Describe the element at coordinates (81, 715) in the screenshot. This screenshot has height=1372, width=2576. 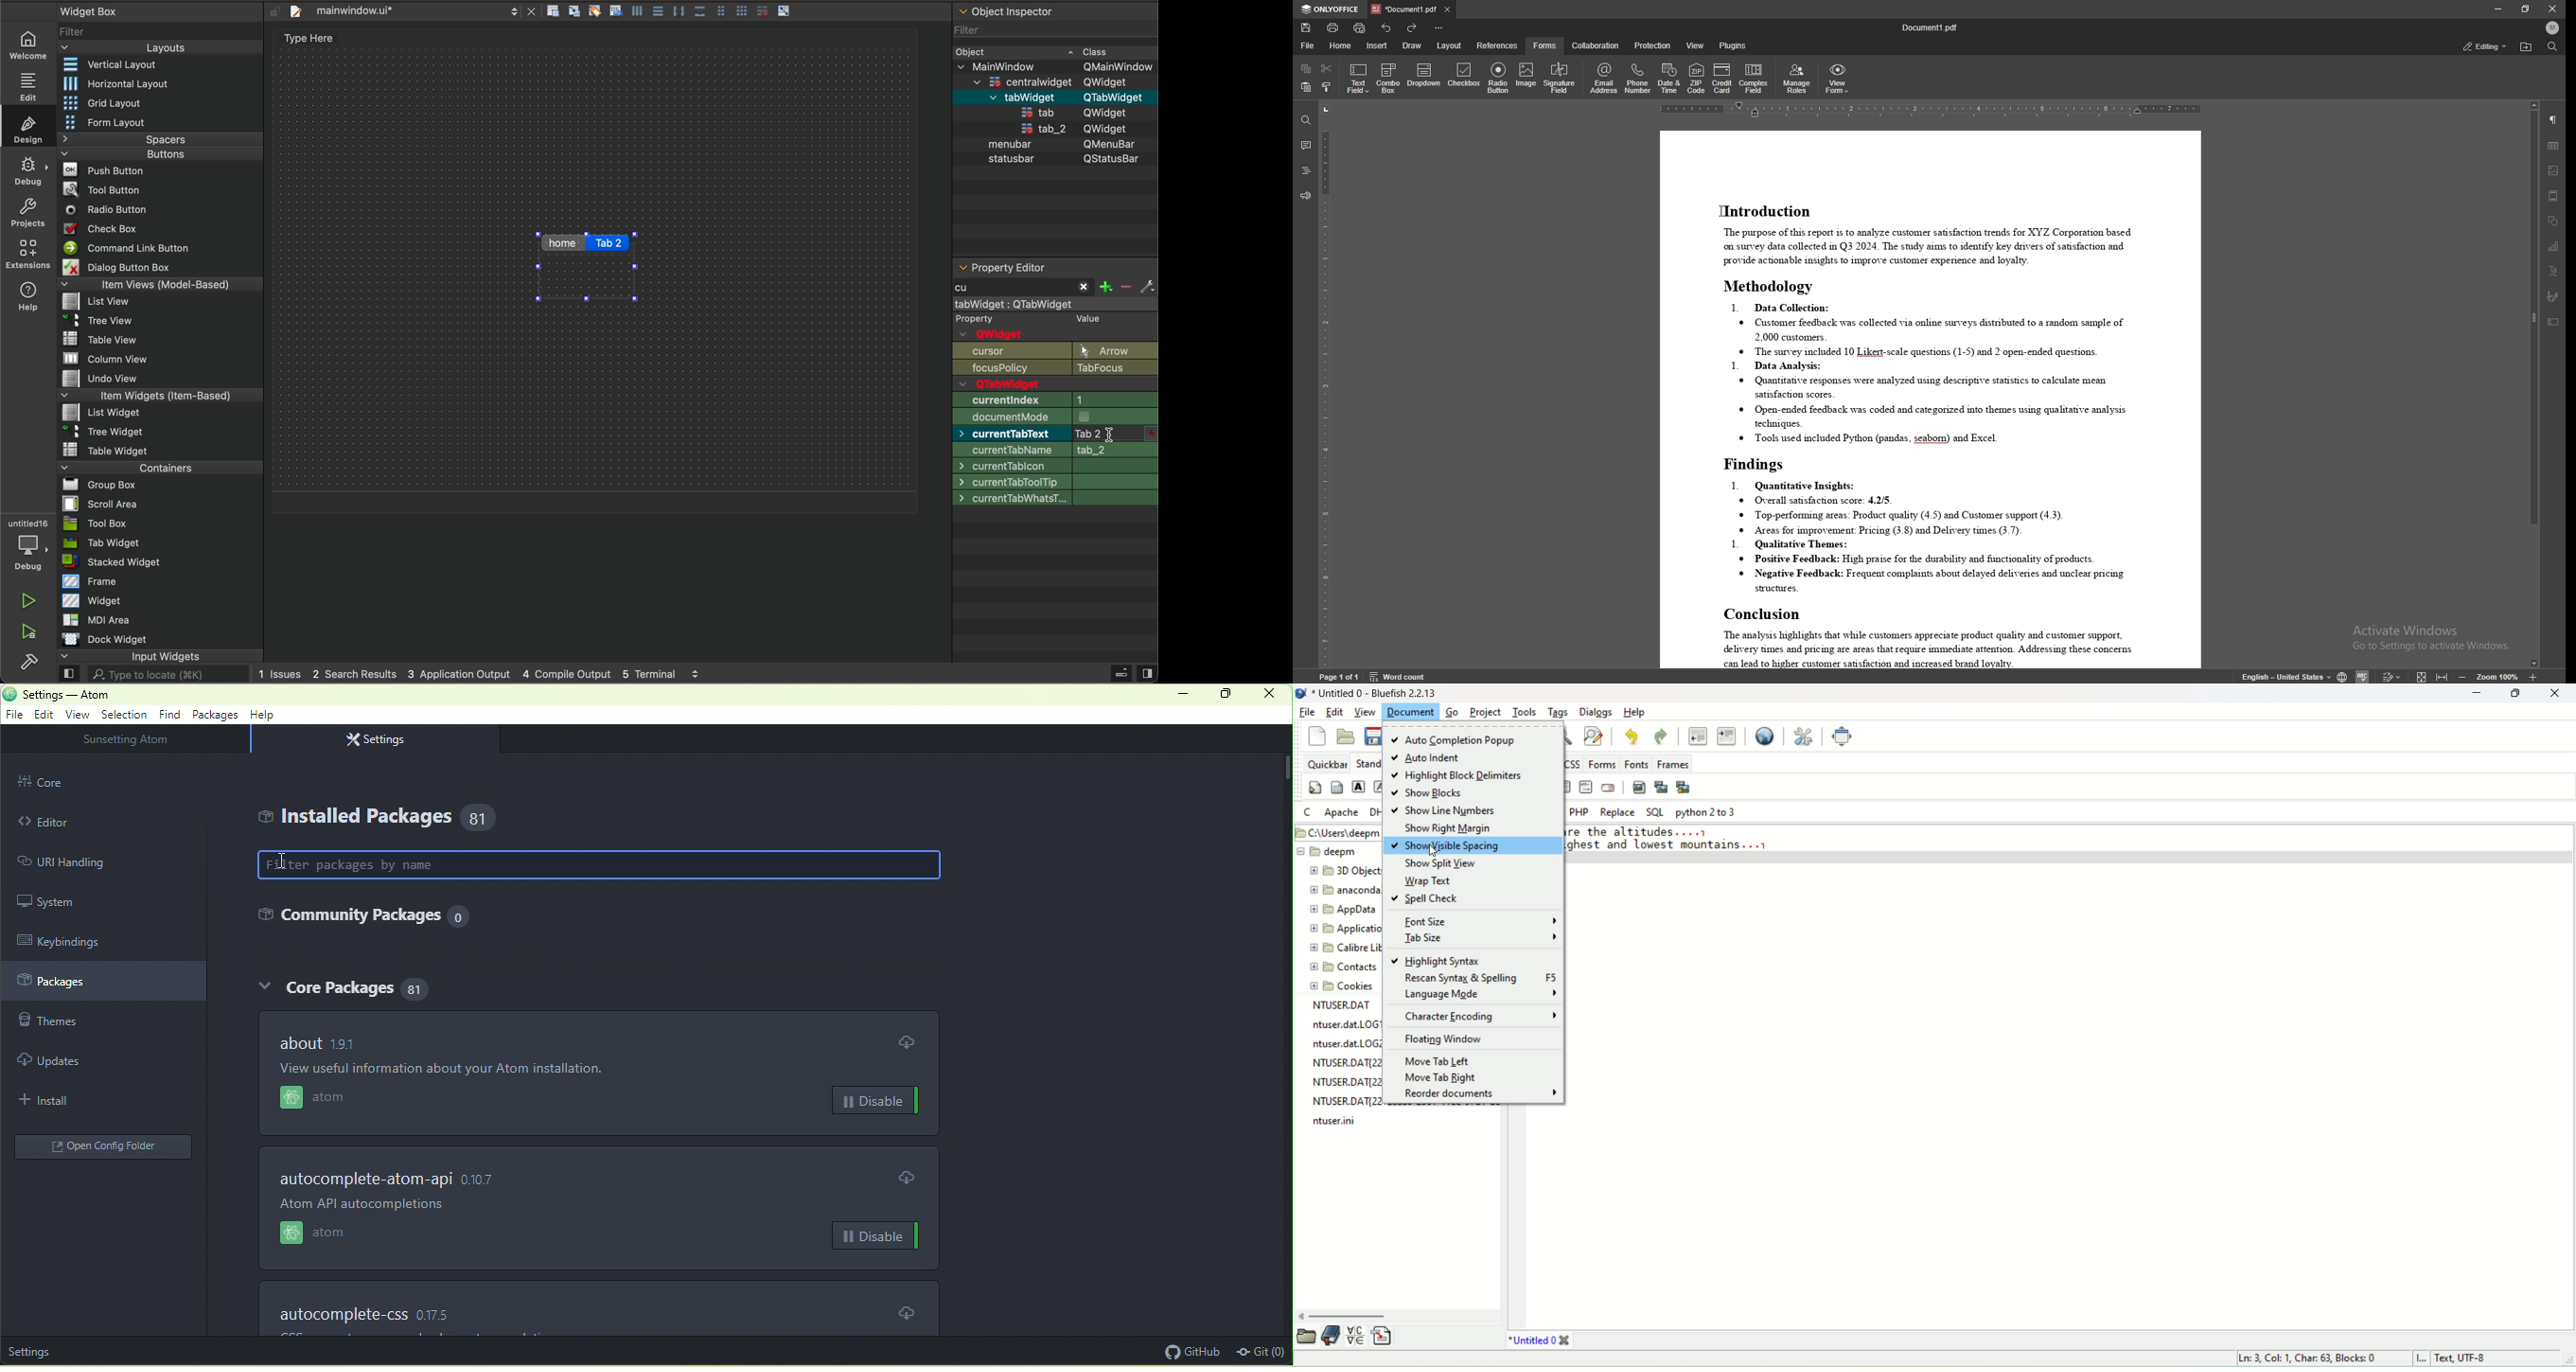
I see `view` at that location.